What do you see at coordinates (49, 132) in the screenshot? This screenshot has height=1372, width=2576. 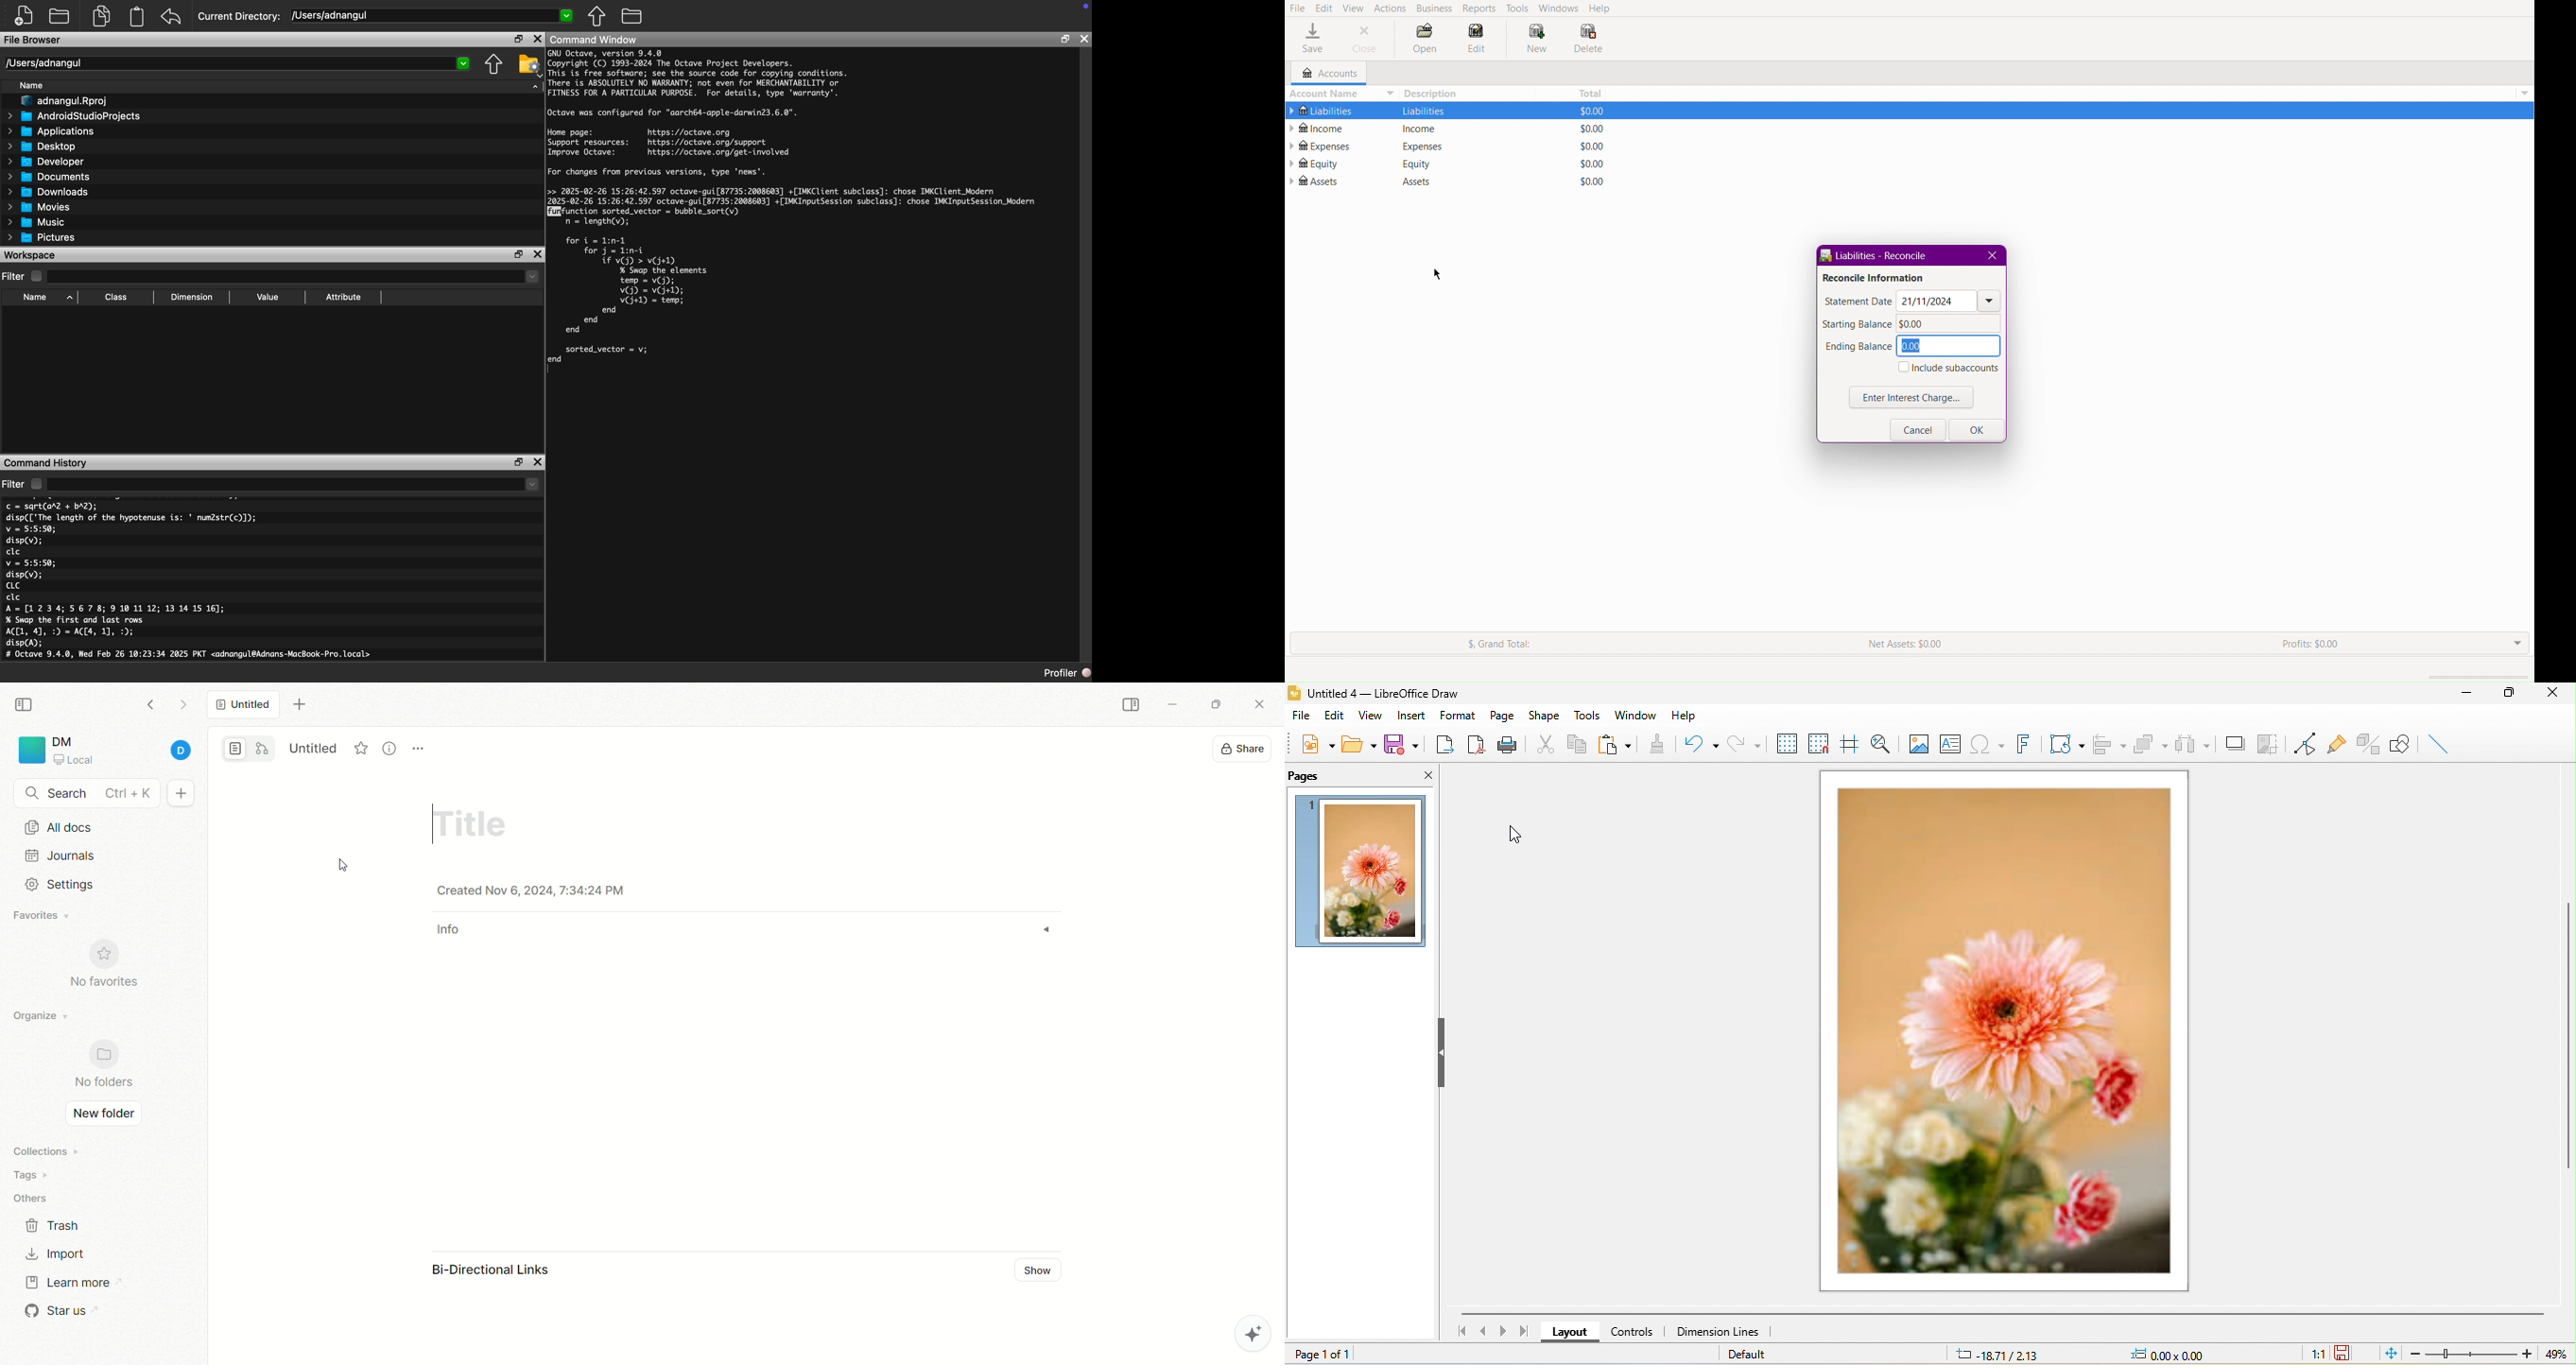 I see `Applications` at bounding box center [49, 132].